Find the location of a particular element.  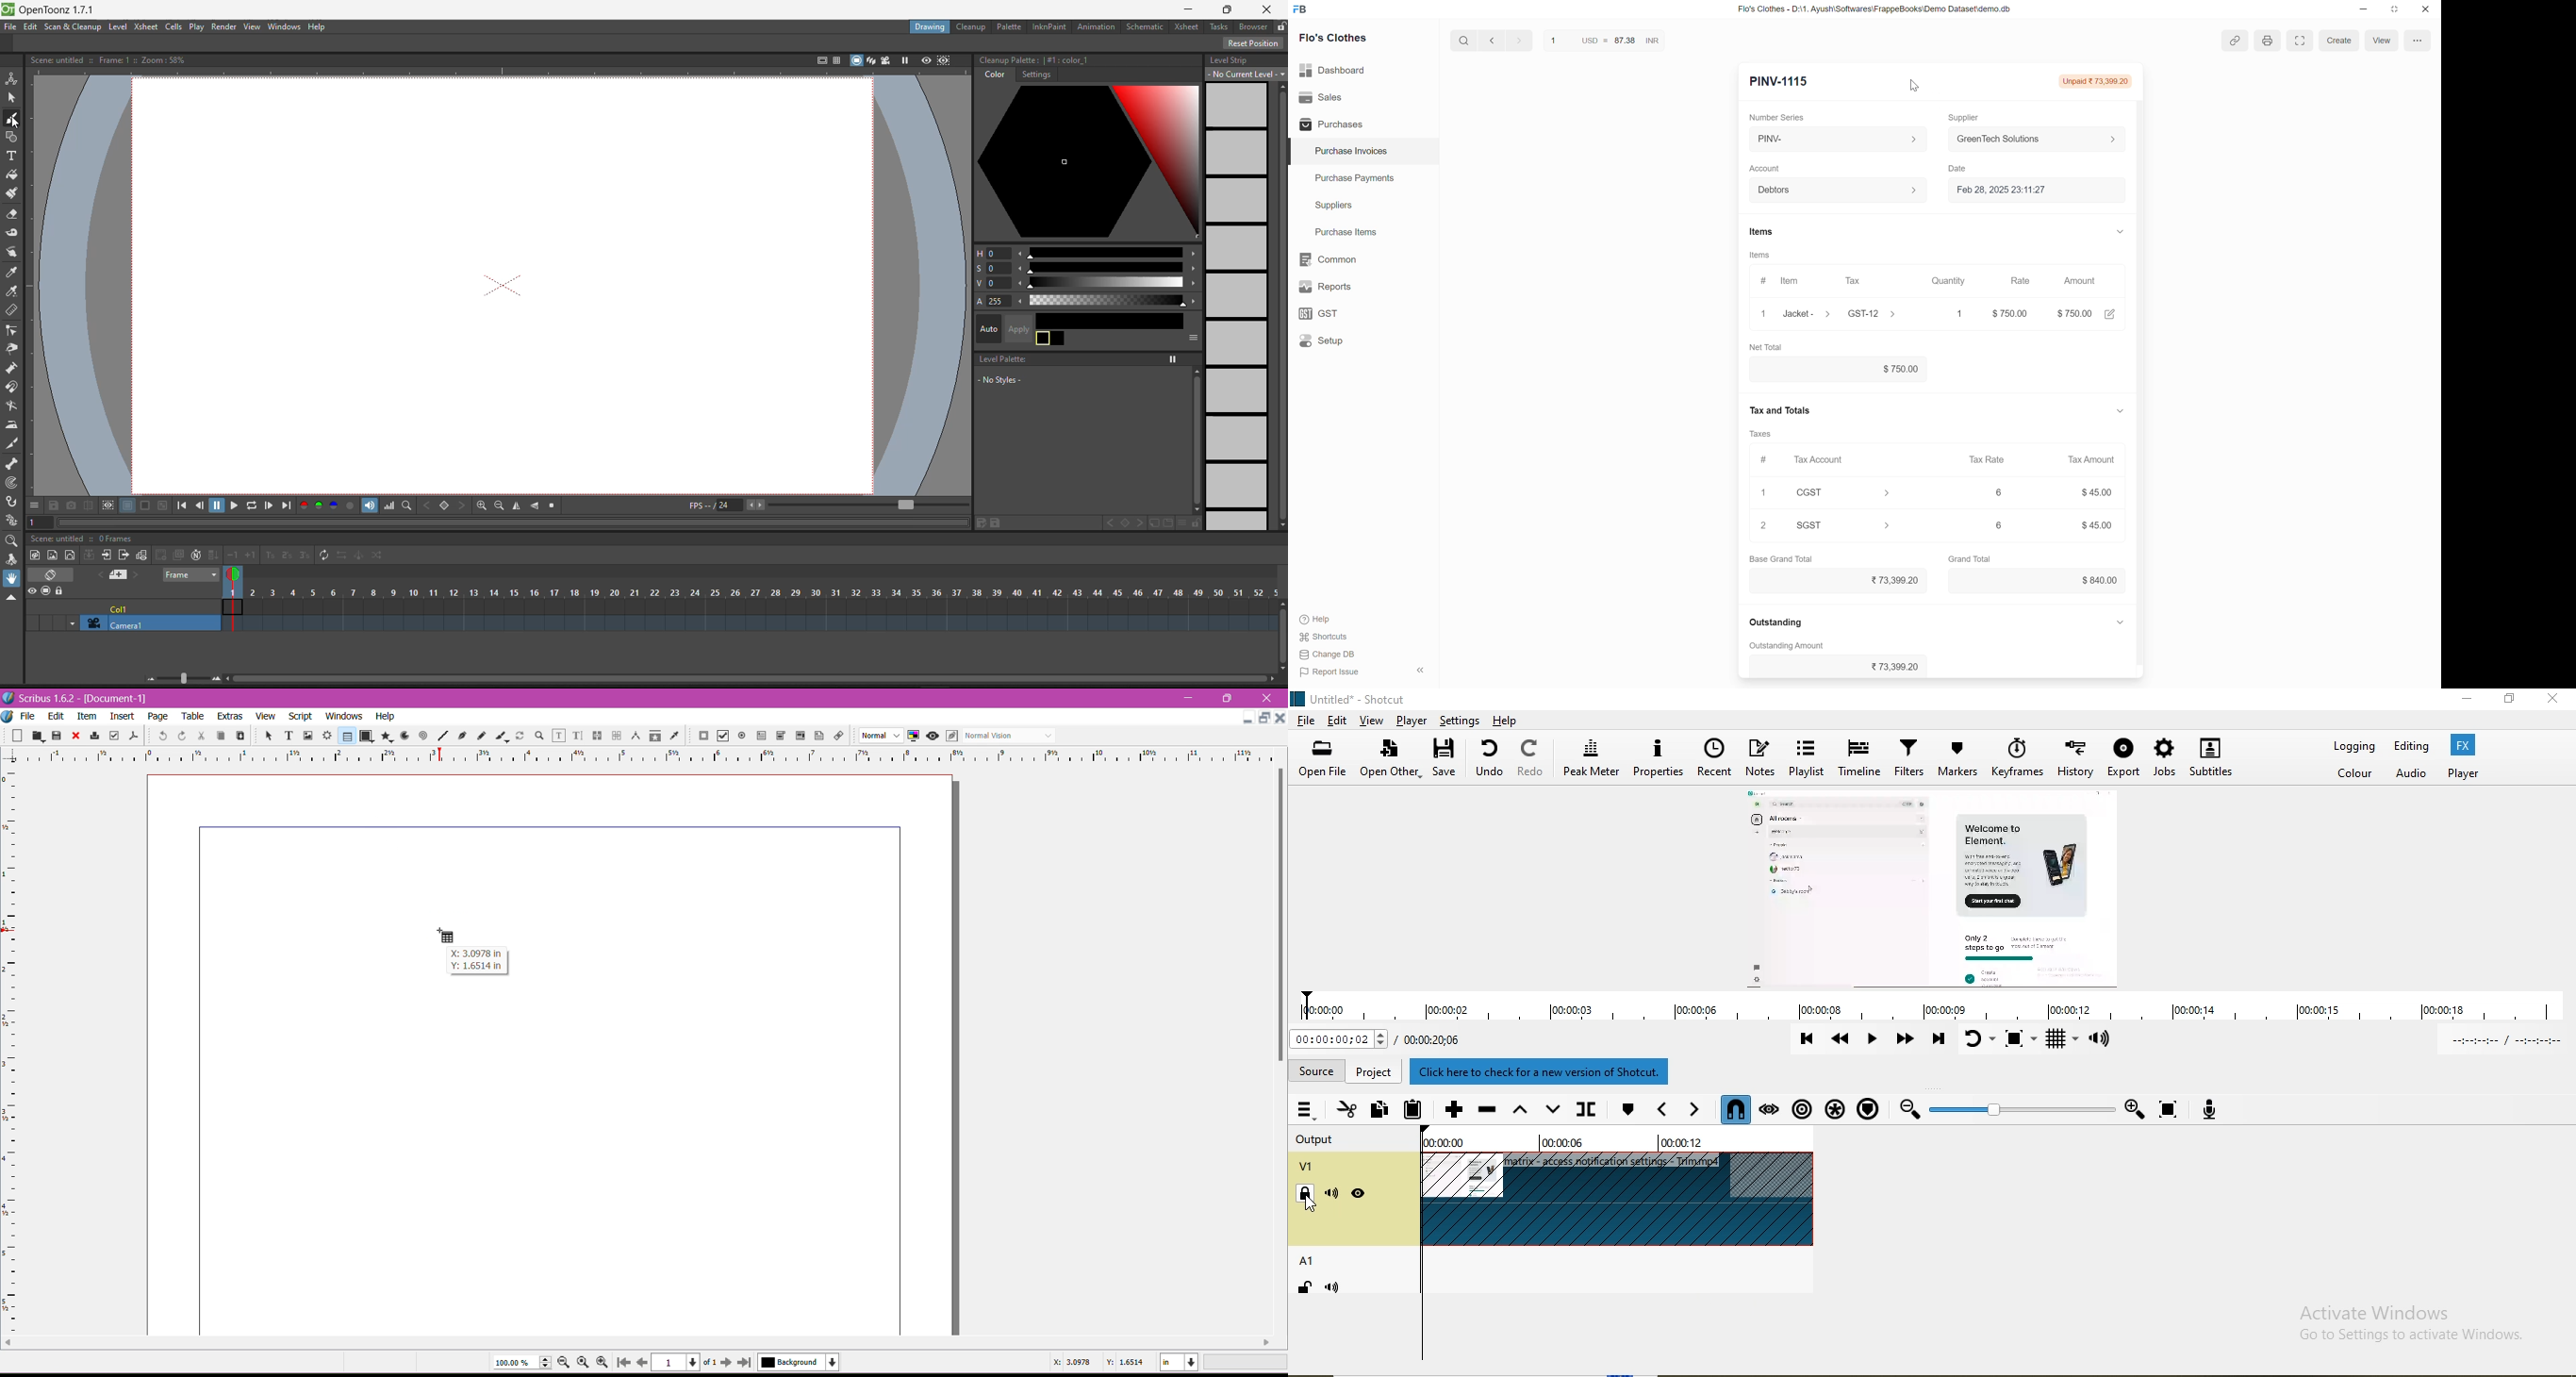

More options is located at coordinates (2418, 40).